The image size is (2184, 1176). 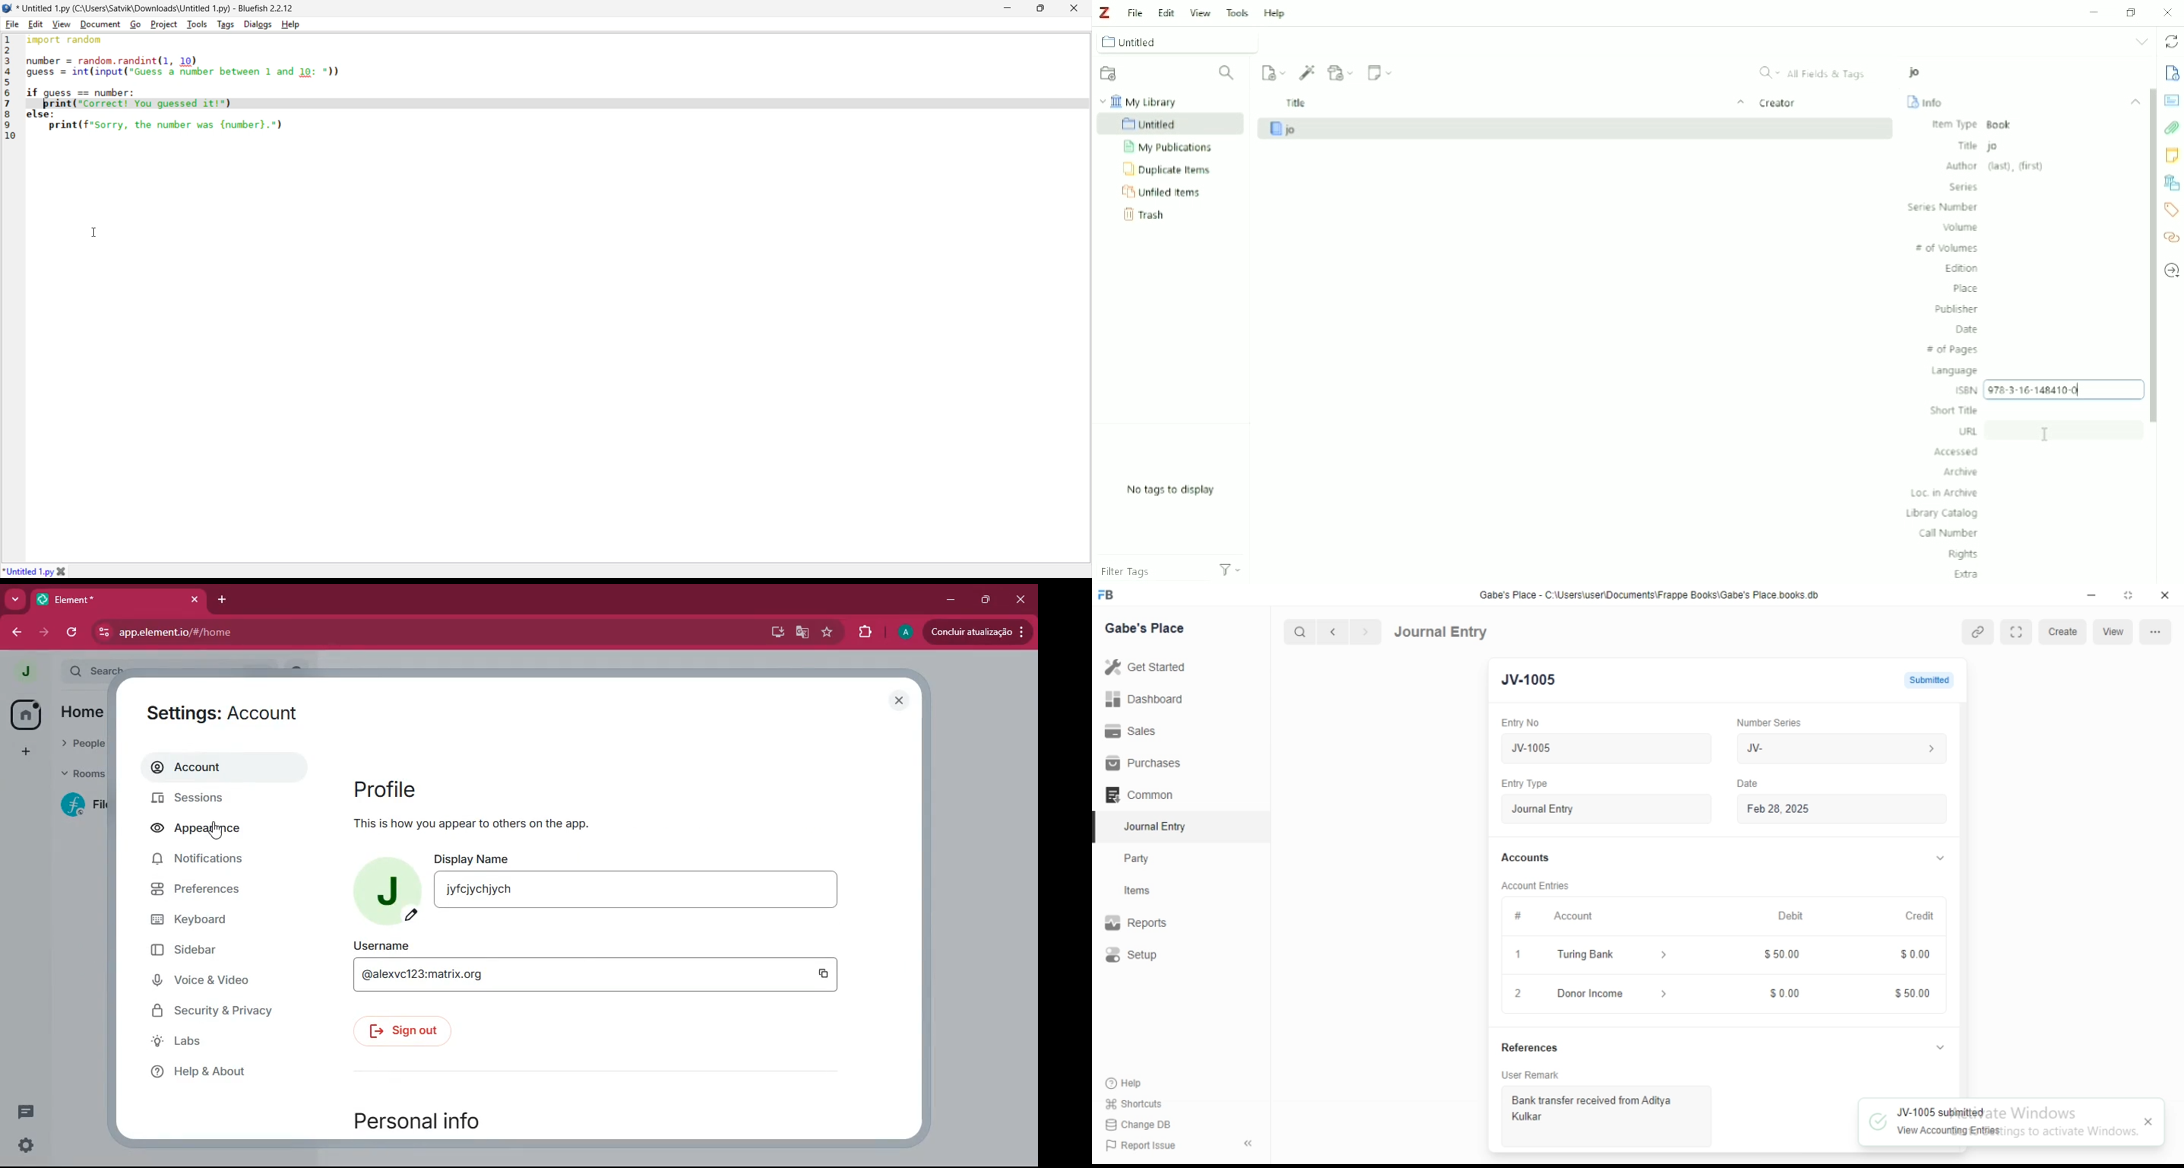 What do you see at coordinates (226, 24) in the screenshot?
I see `tags` at bounding box center [226, 24].